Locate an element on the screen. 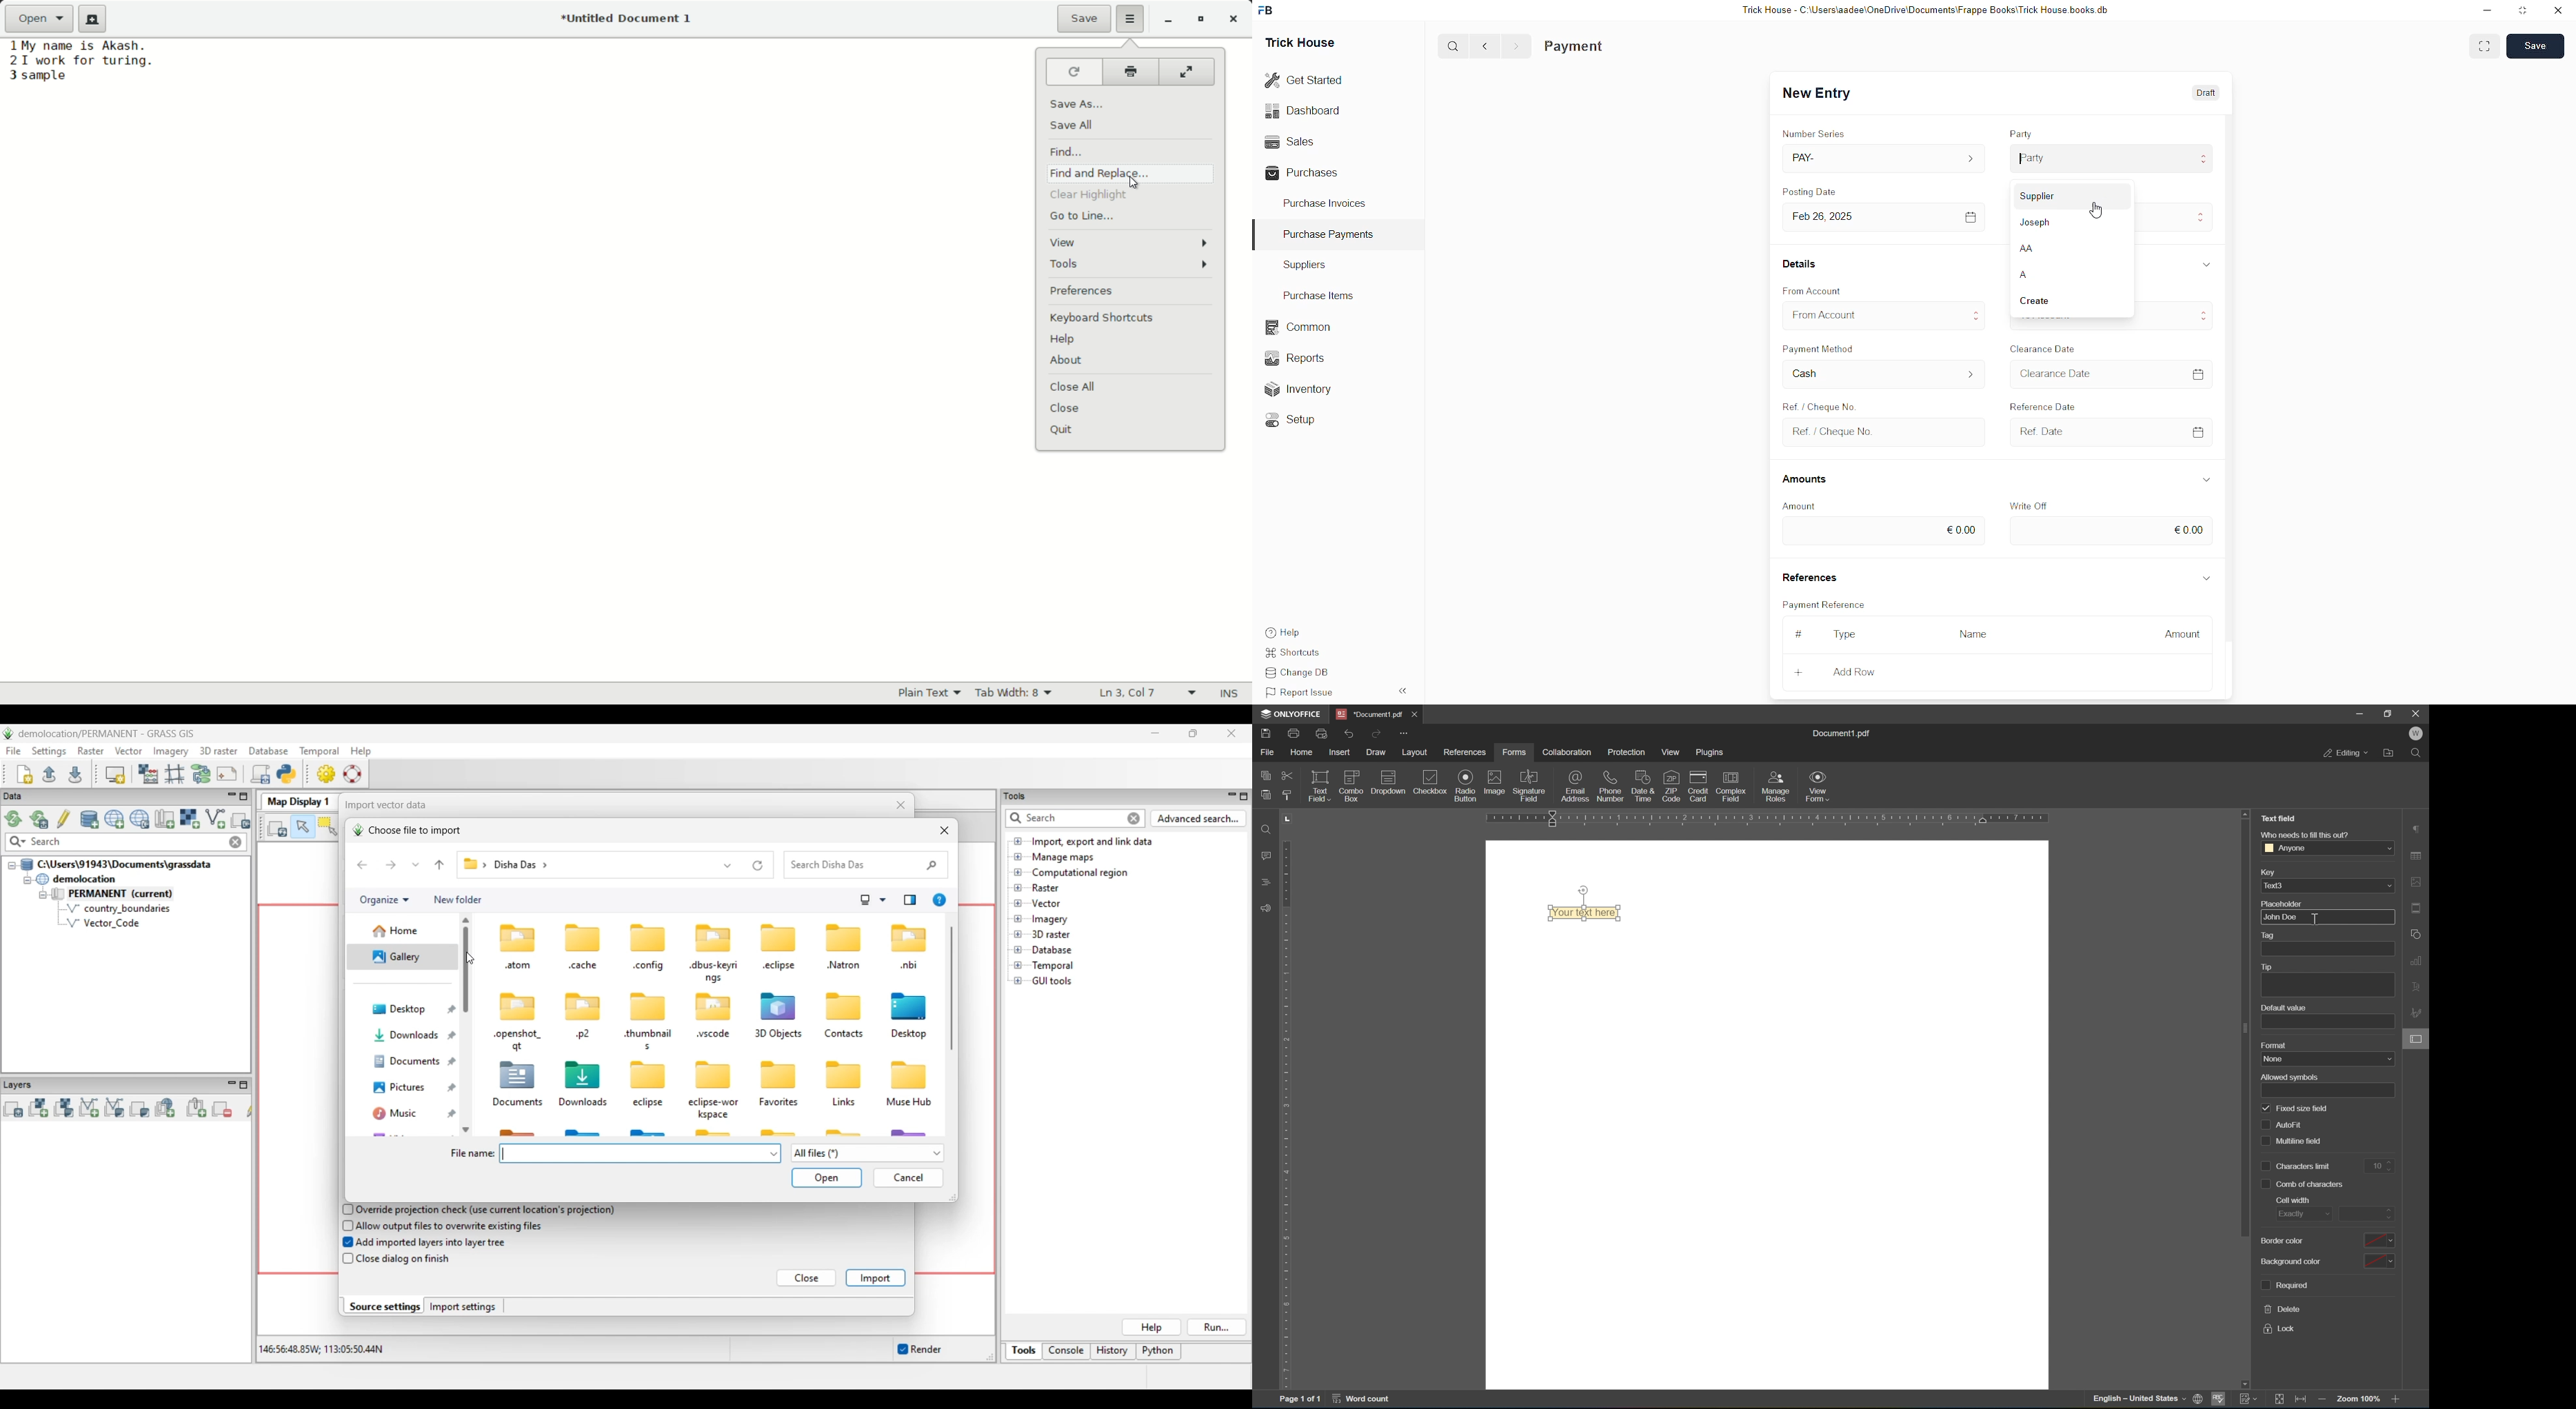  Add existing or create new database is located at coordinates (90, 820).